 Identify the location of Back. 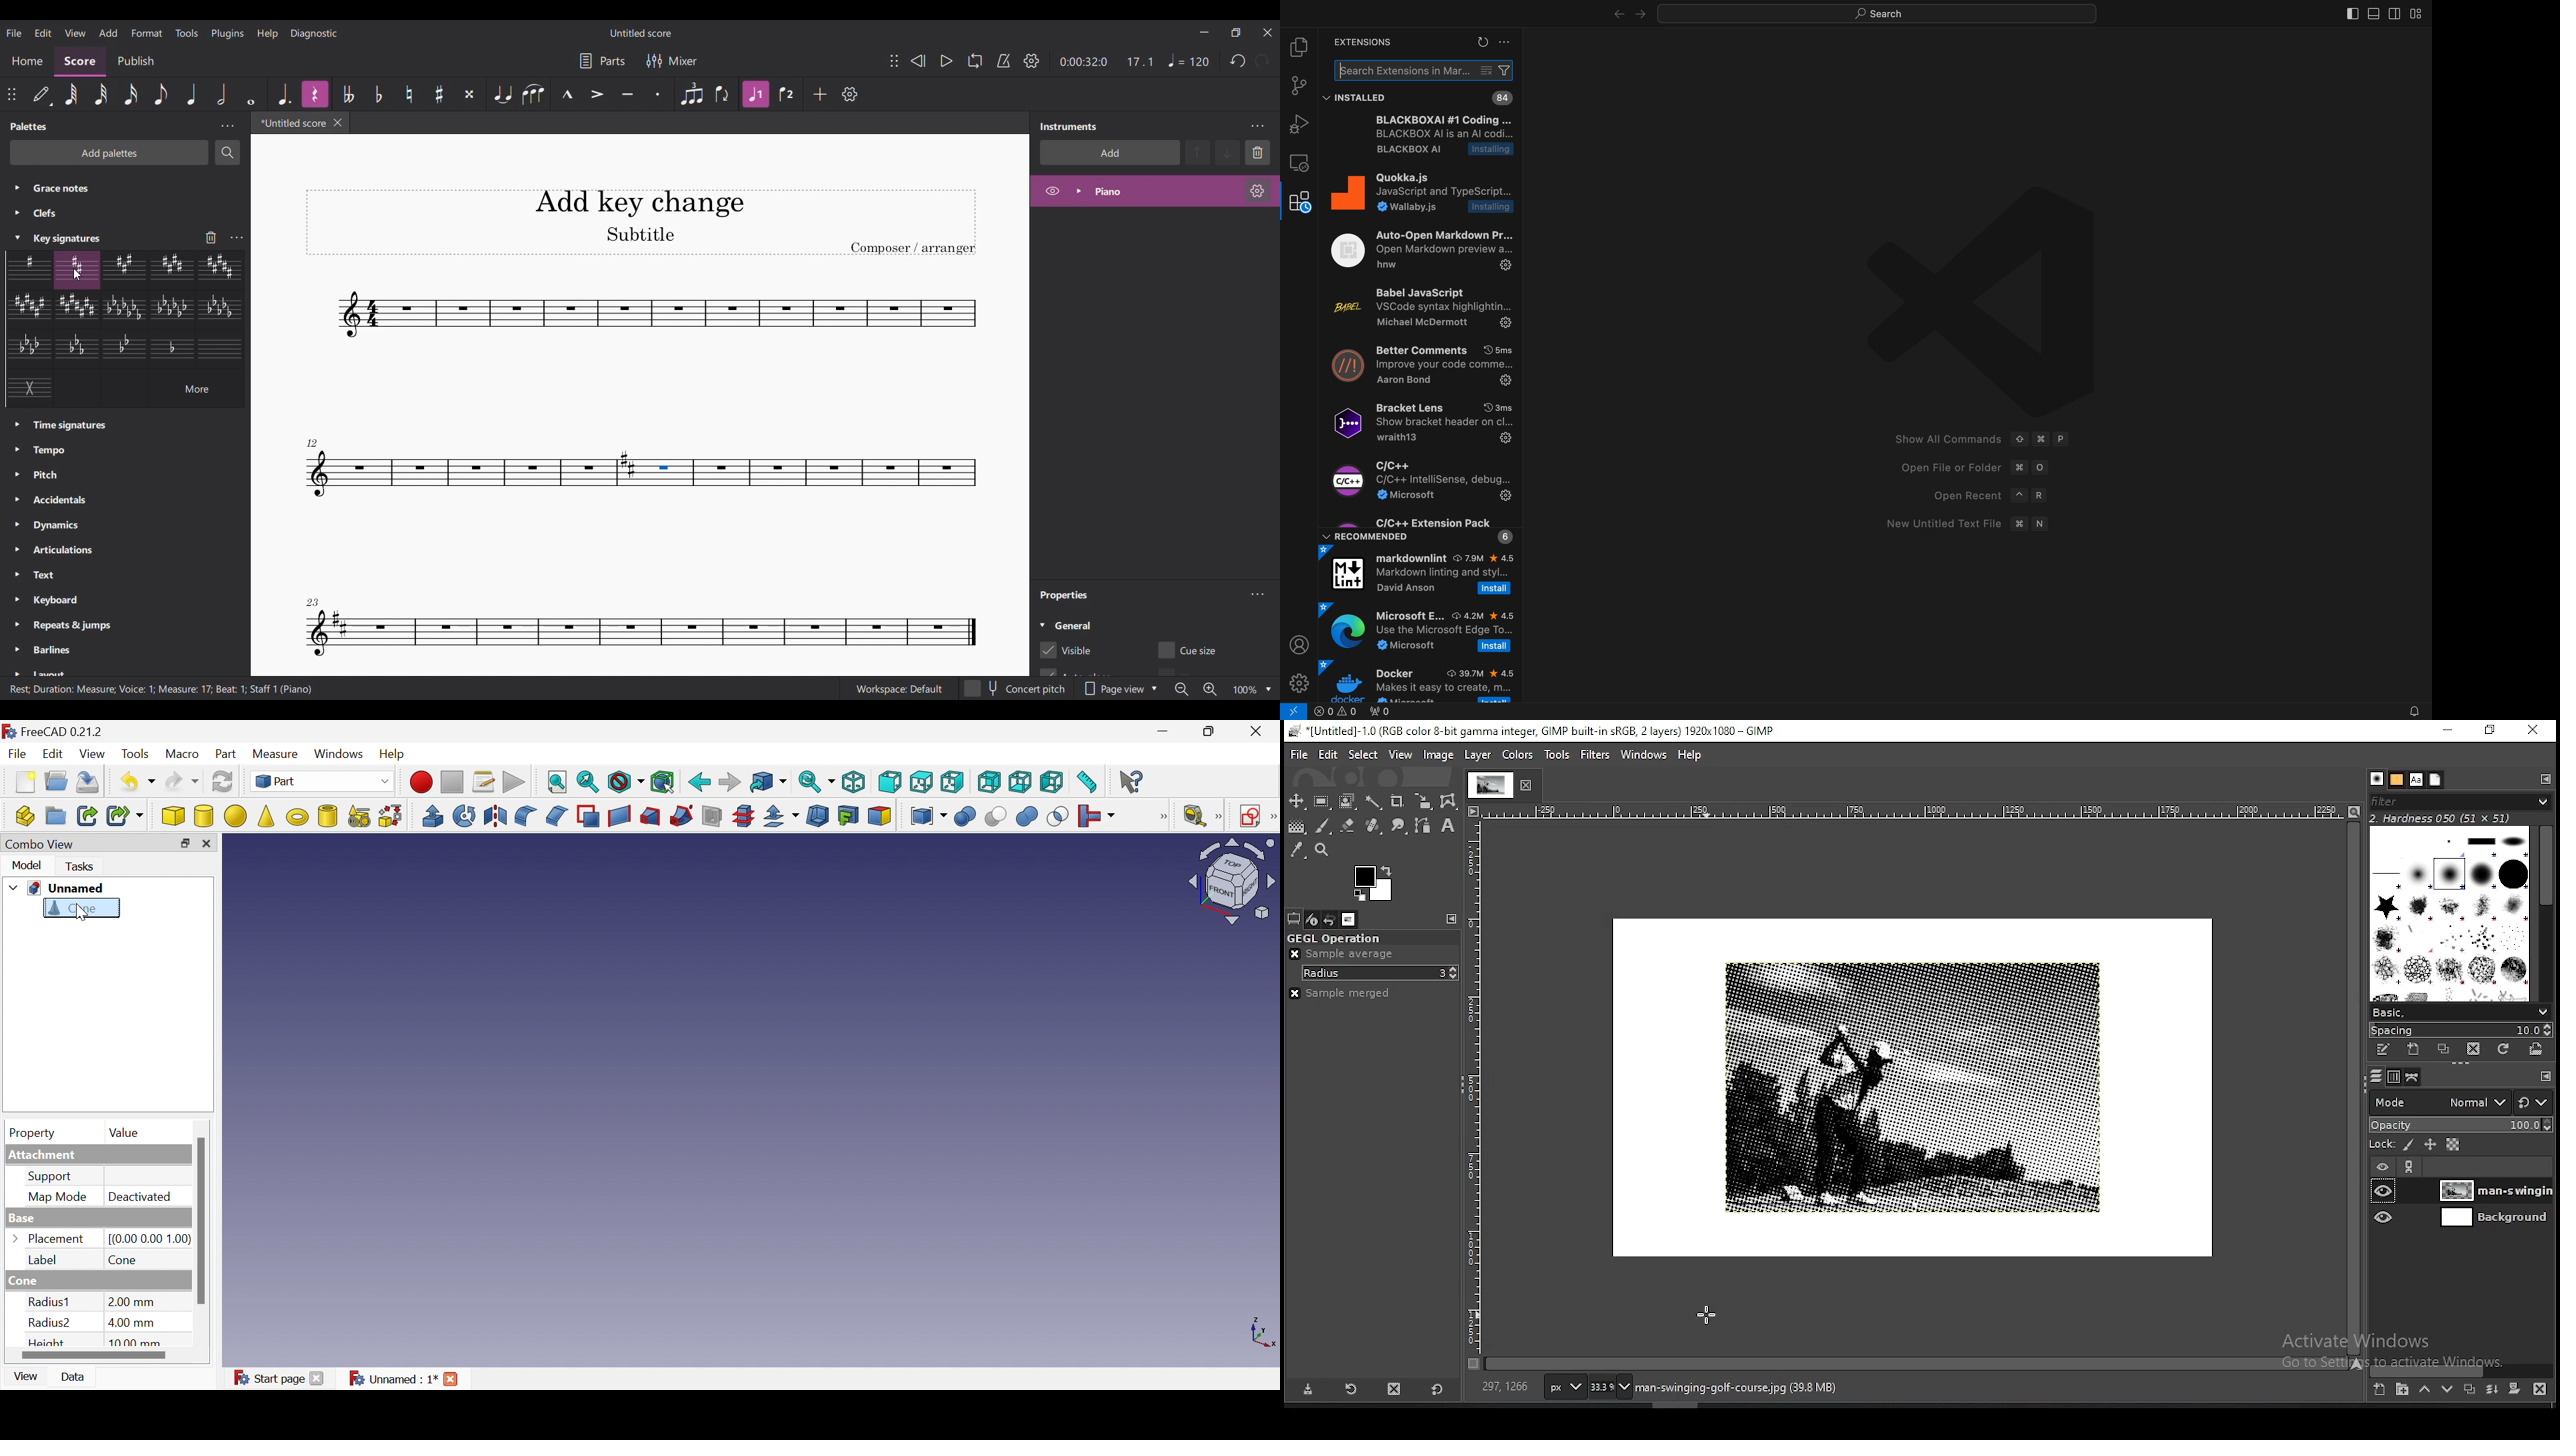
(699, 781).